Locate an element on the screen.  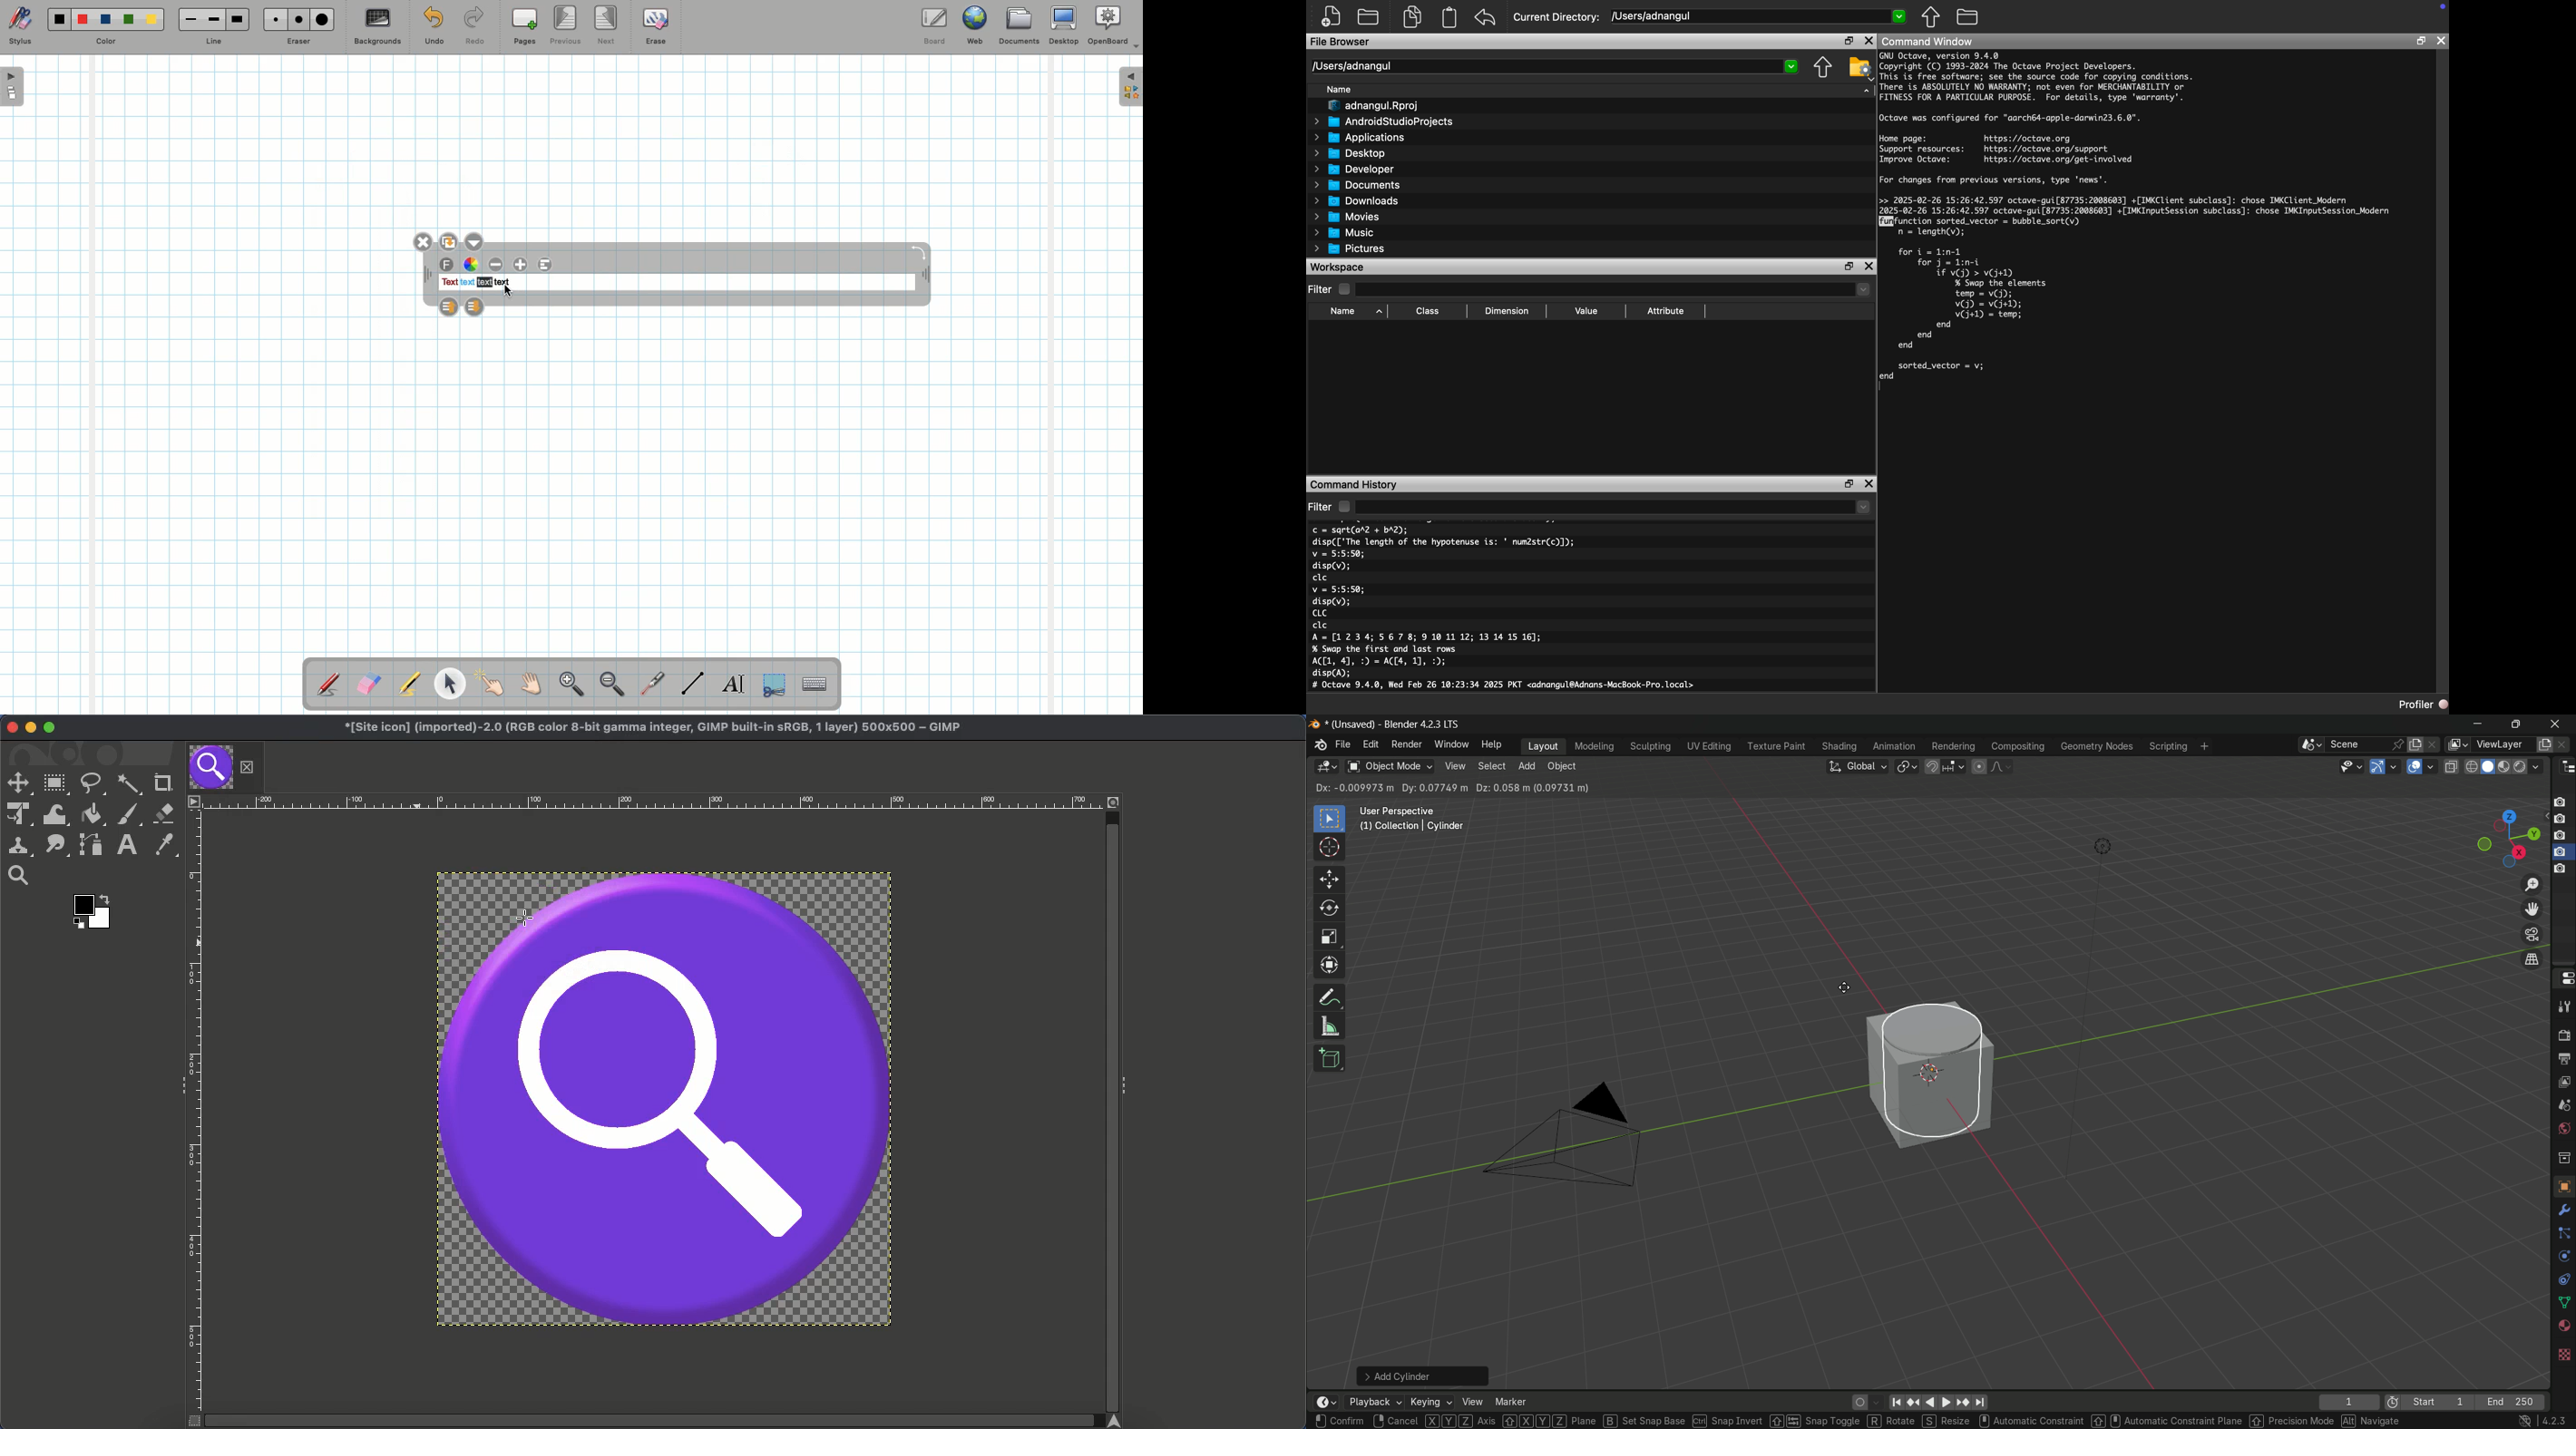
Dropdown is located at coordinates (1615, 291).